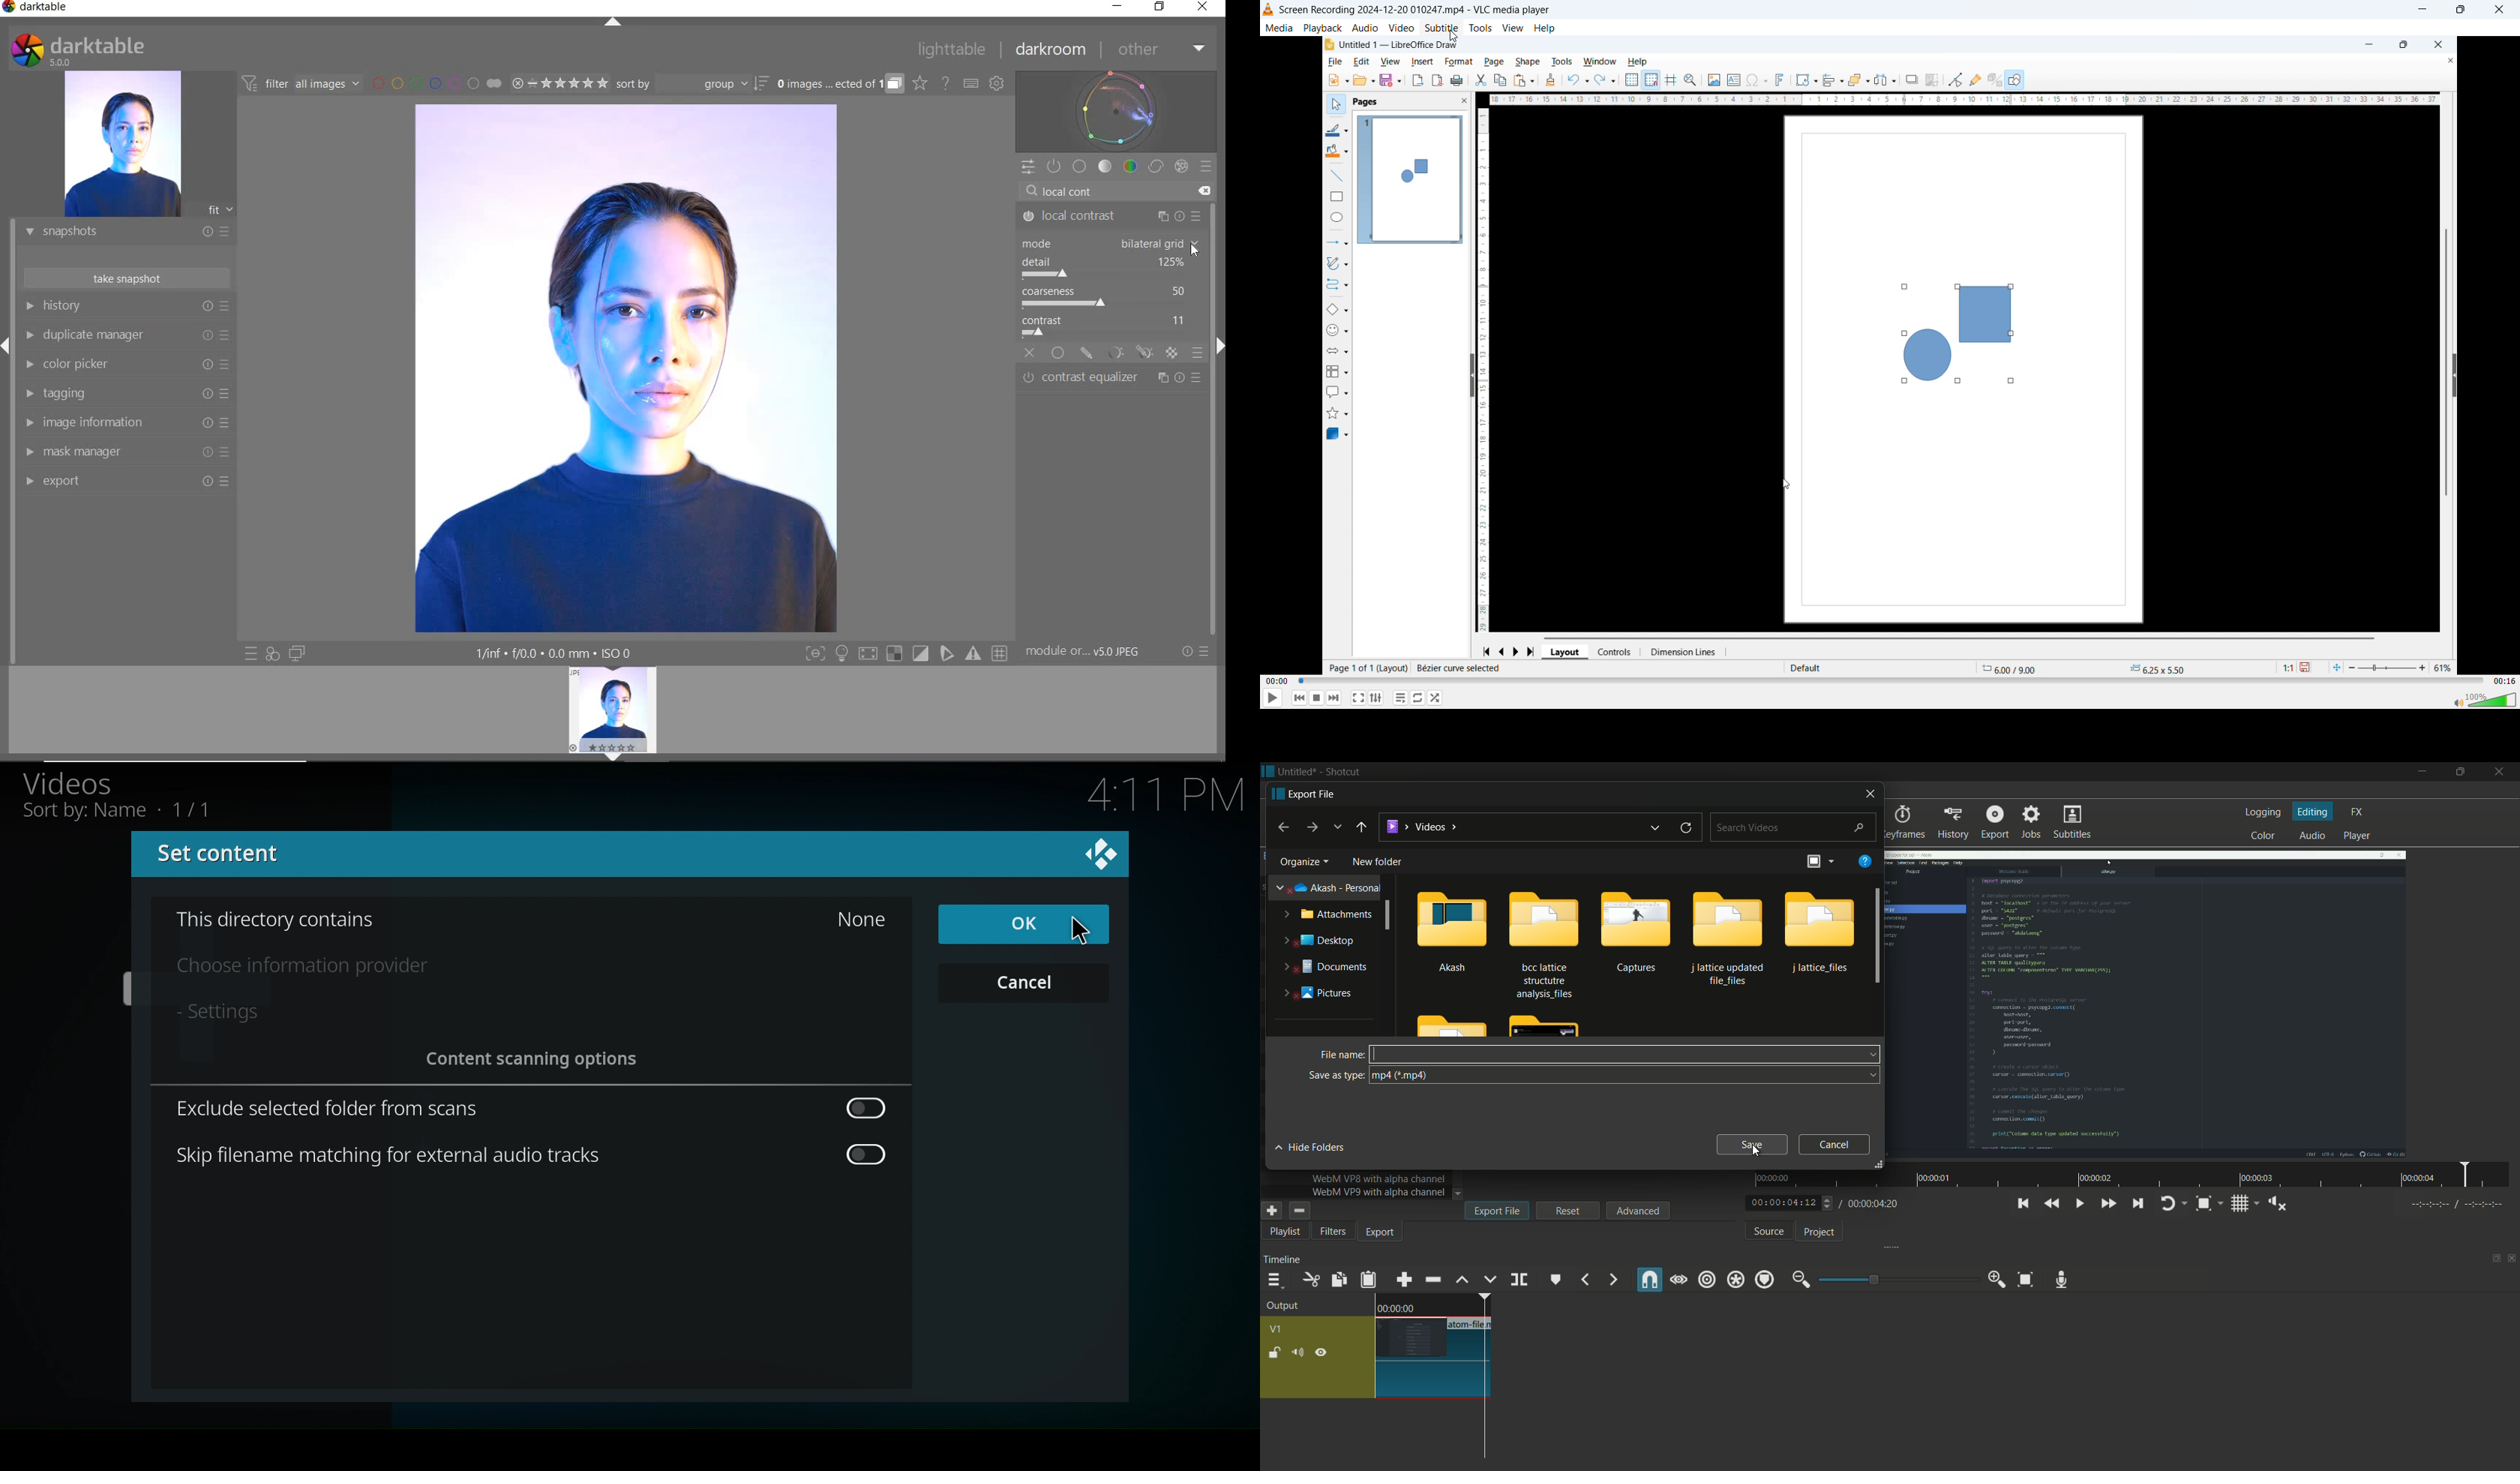  I want to click on scrub while dragging, so click(1679, 1281).